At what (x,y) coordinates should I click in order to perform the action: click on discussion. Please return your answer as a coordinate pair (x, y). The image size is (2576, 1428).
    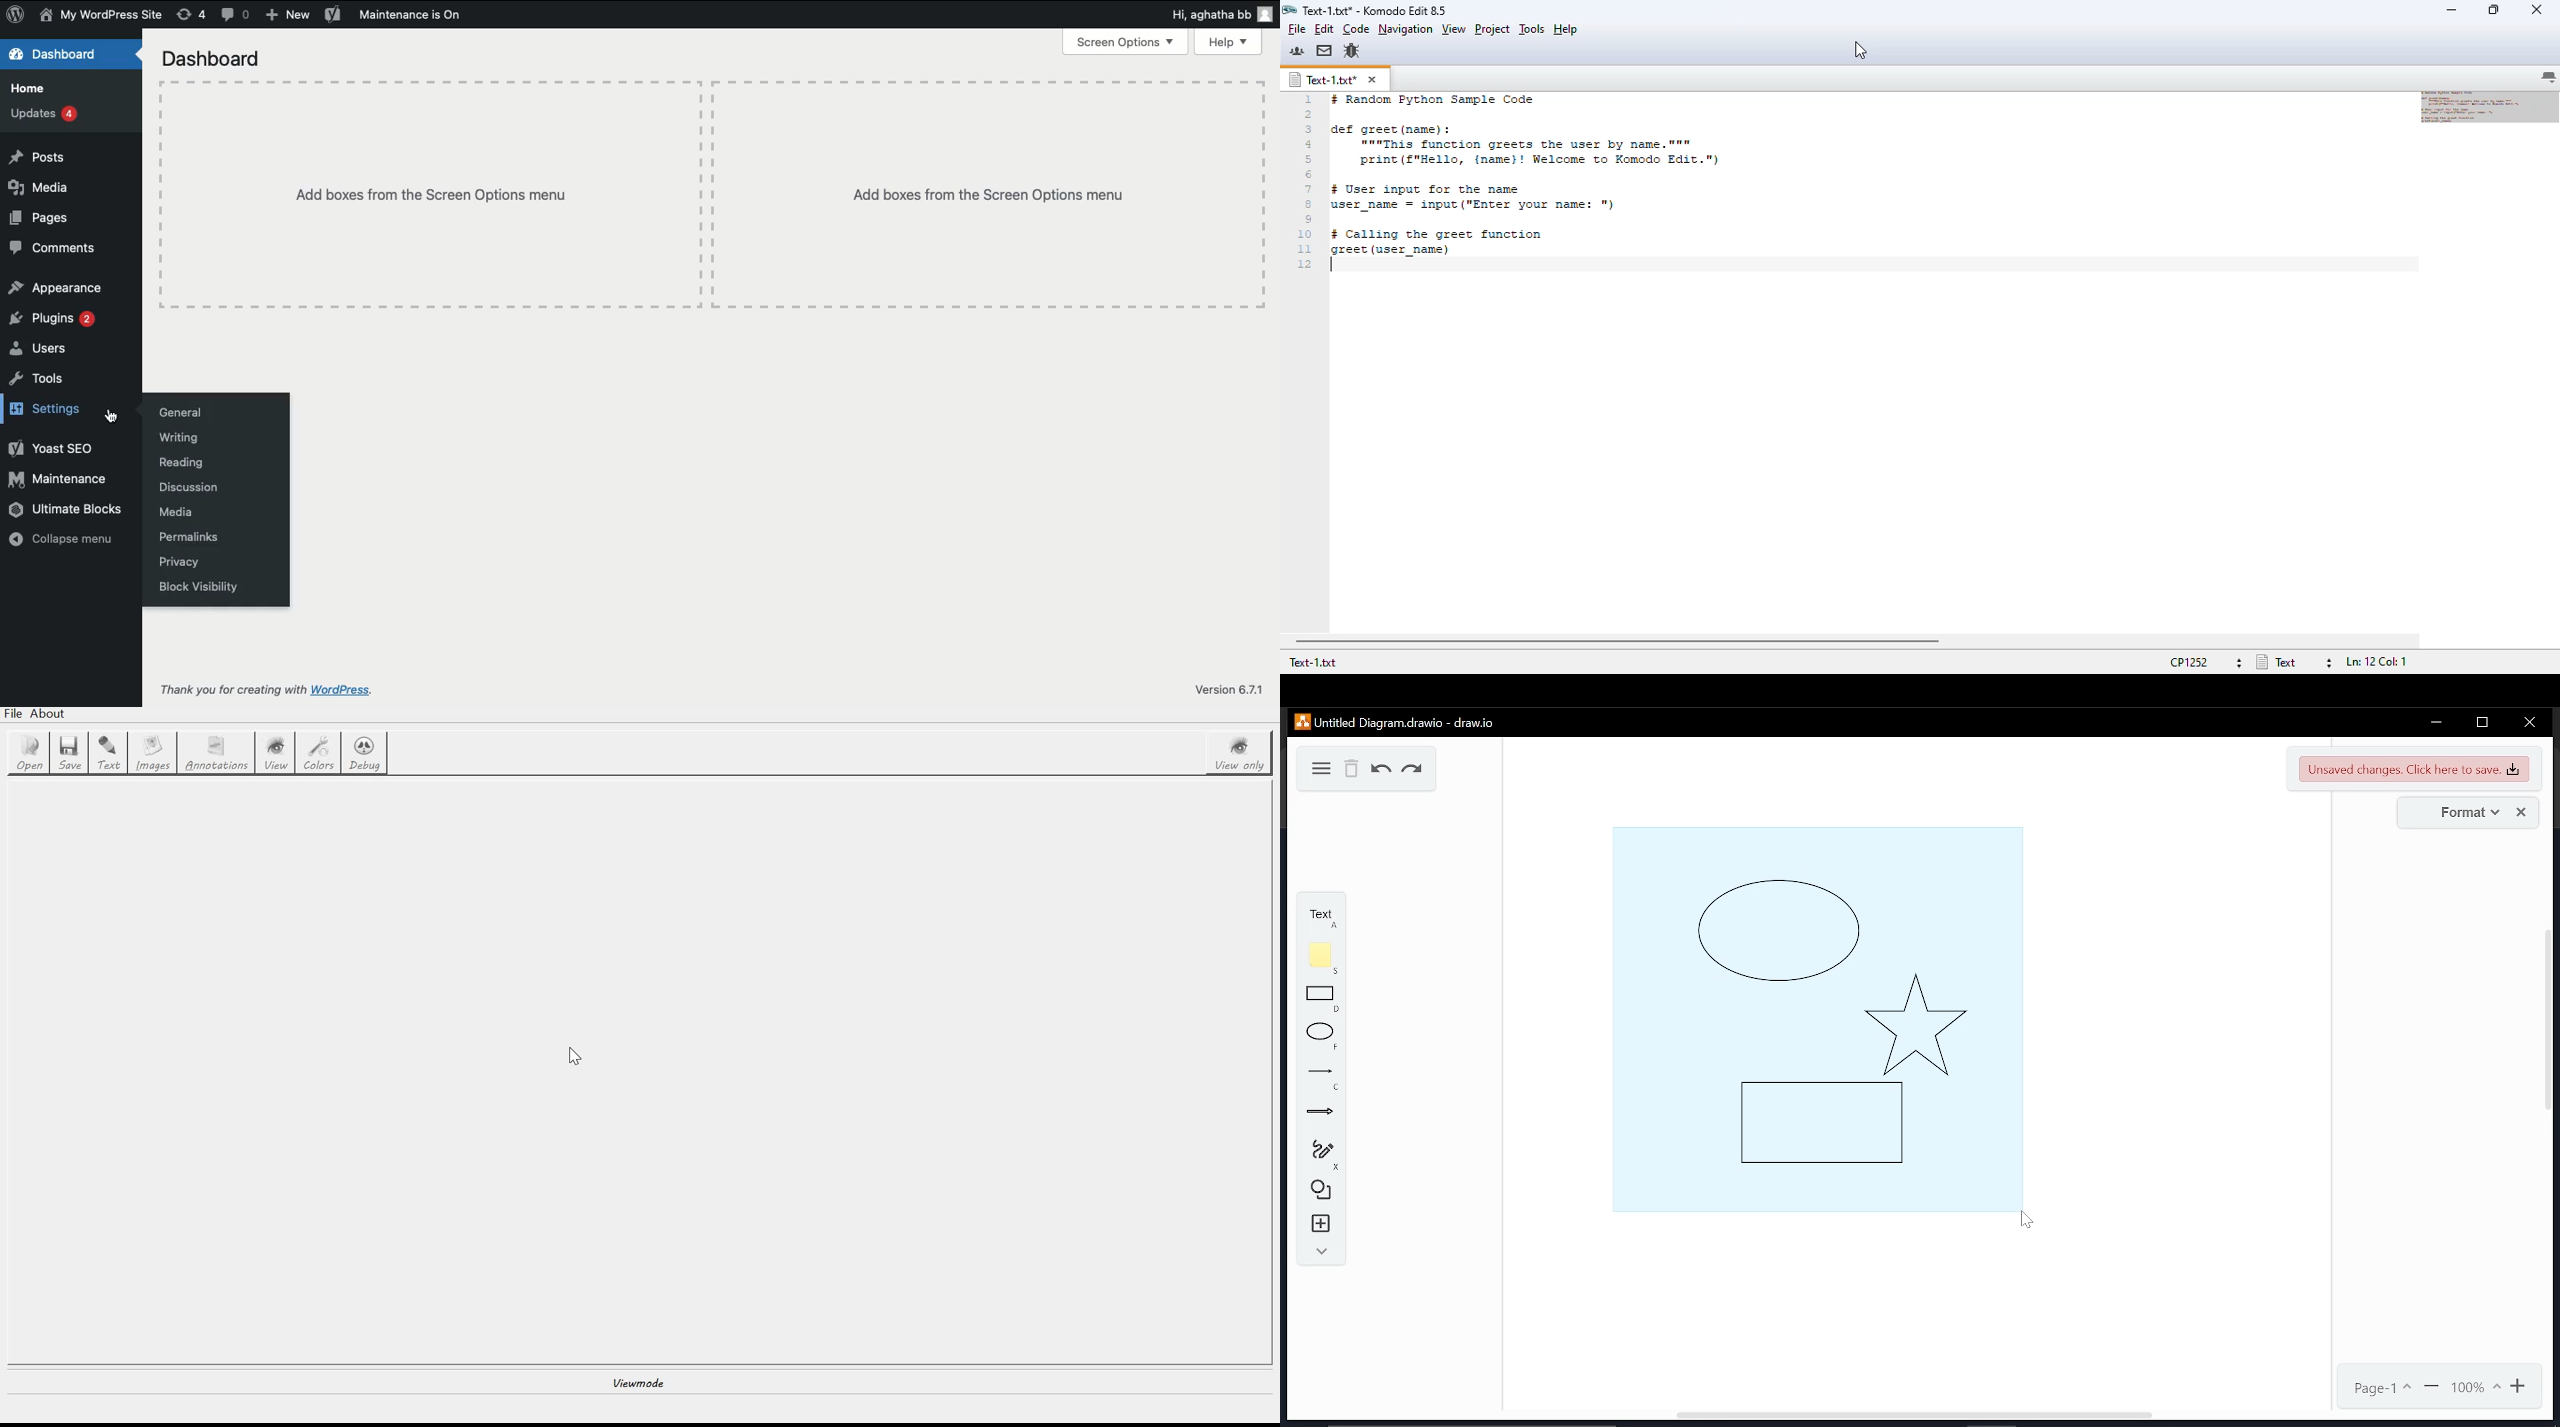
    Looking at the image, I should click on (188, 488).